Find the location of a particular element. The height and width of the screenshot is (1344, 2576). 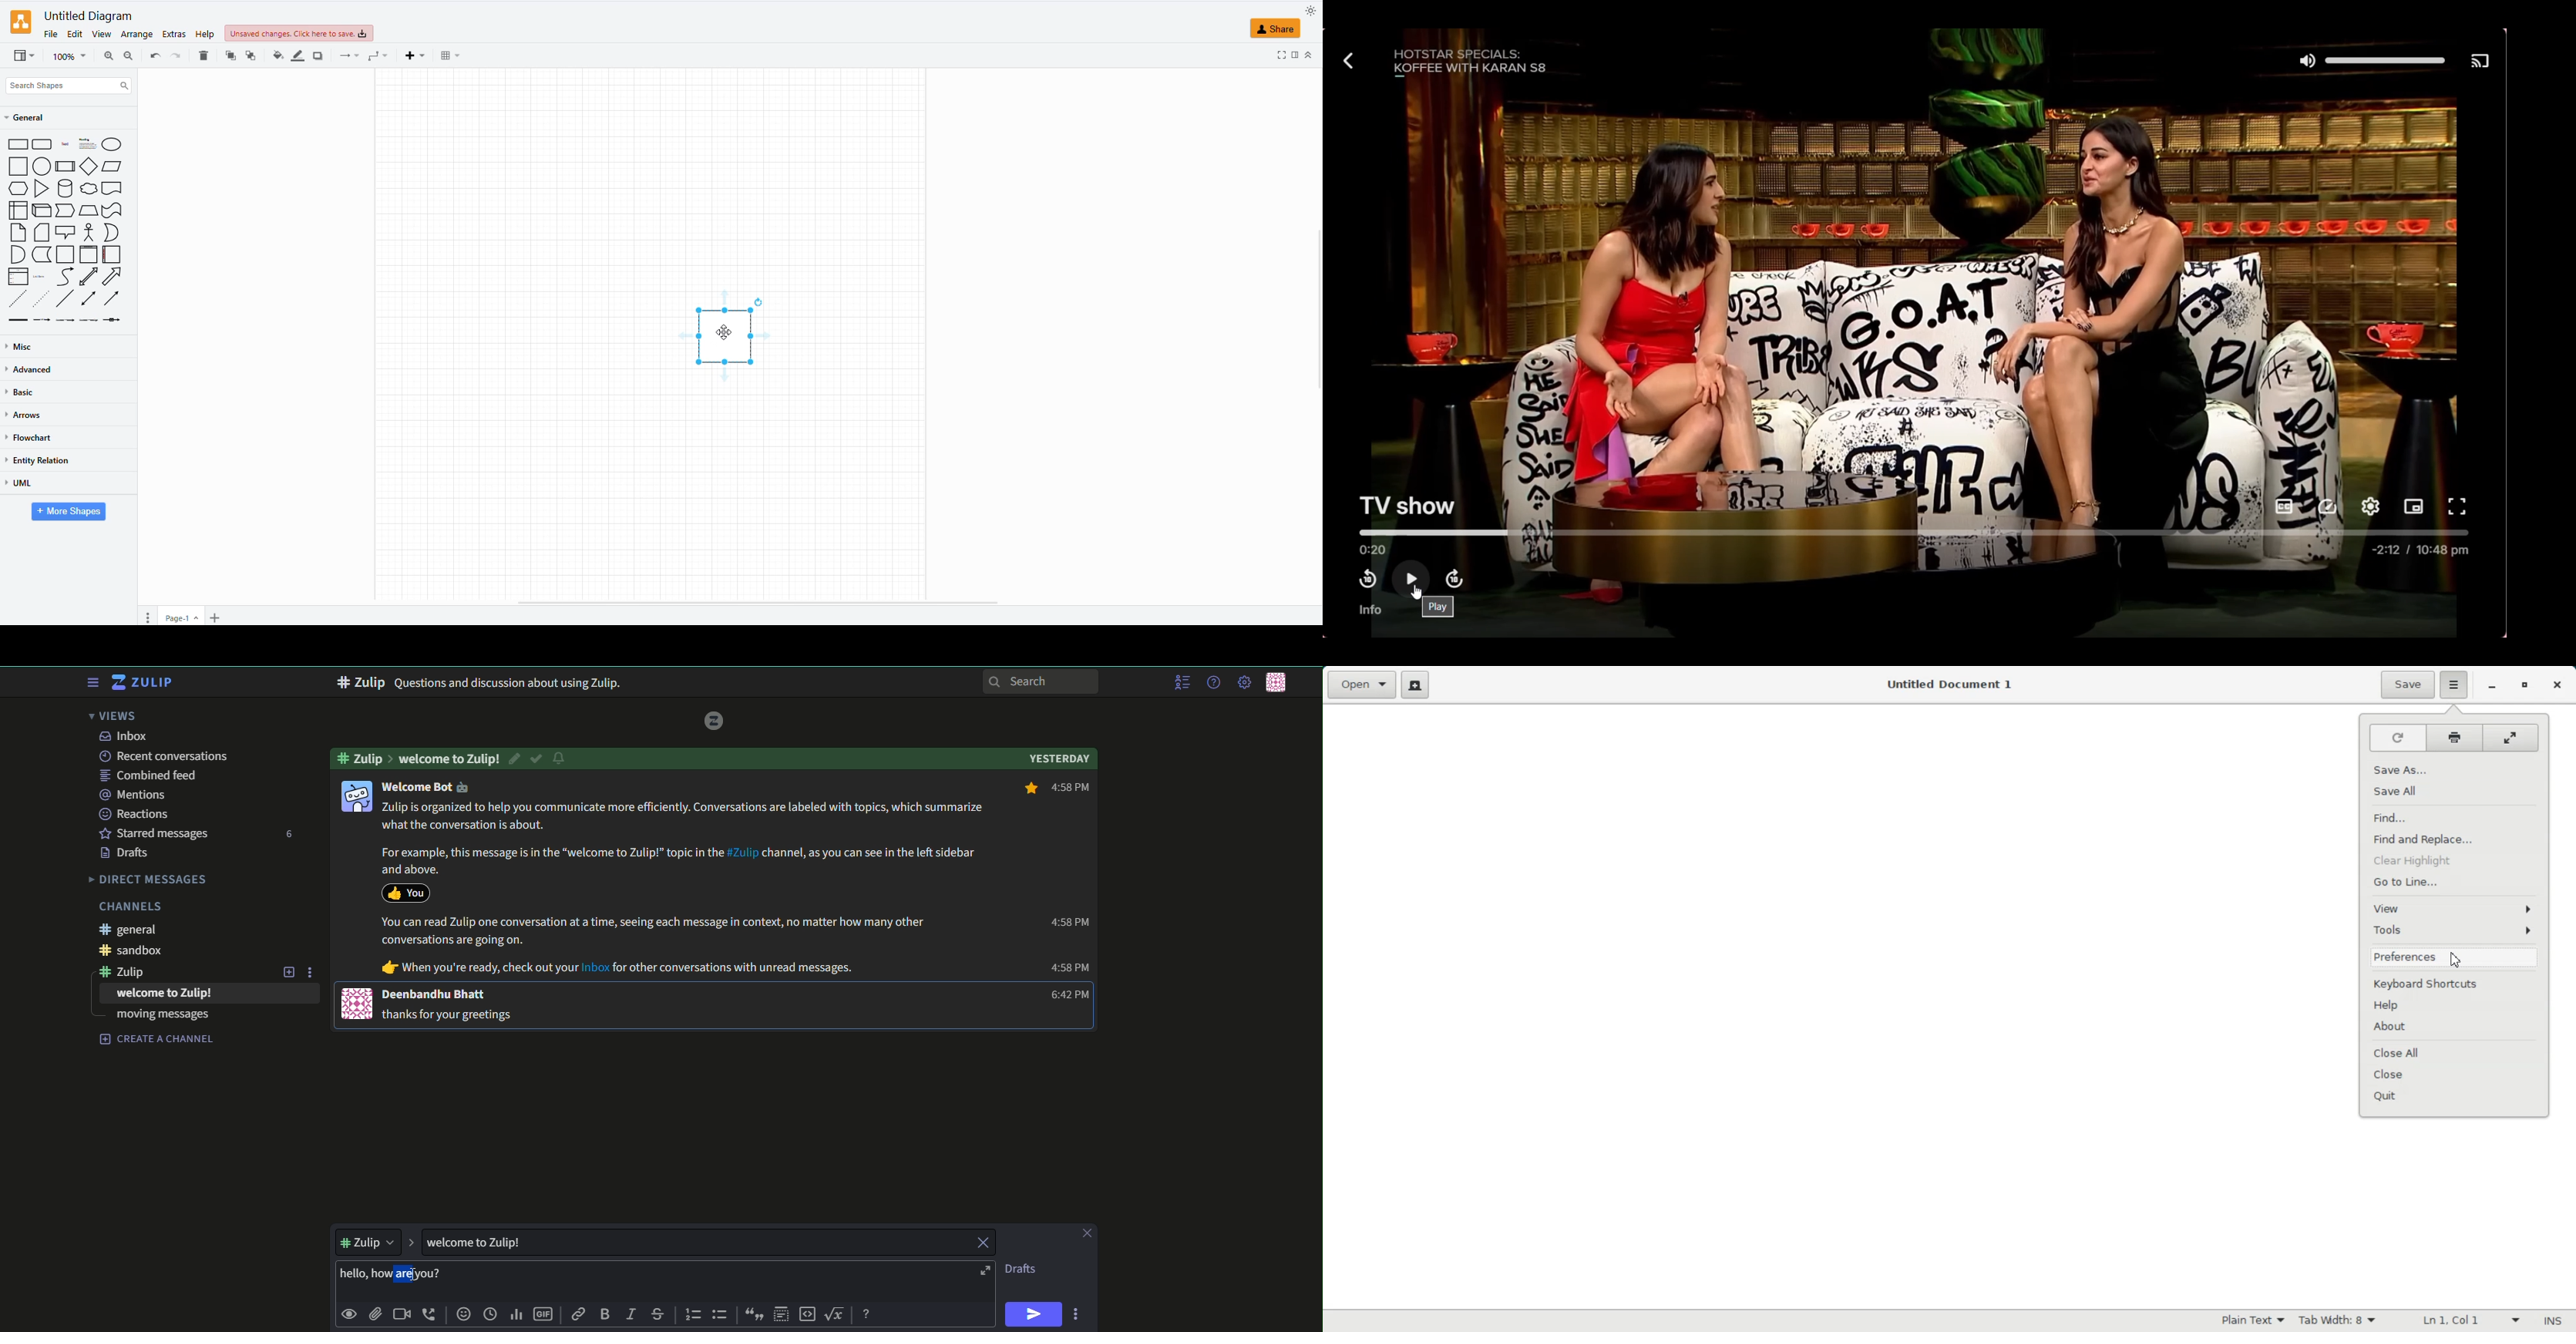

link is located at coordinates (19, 320).